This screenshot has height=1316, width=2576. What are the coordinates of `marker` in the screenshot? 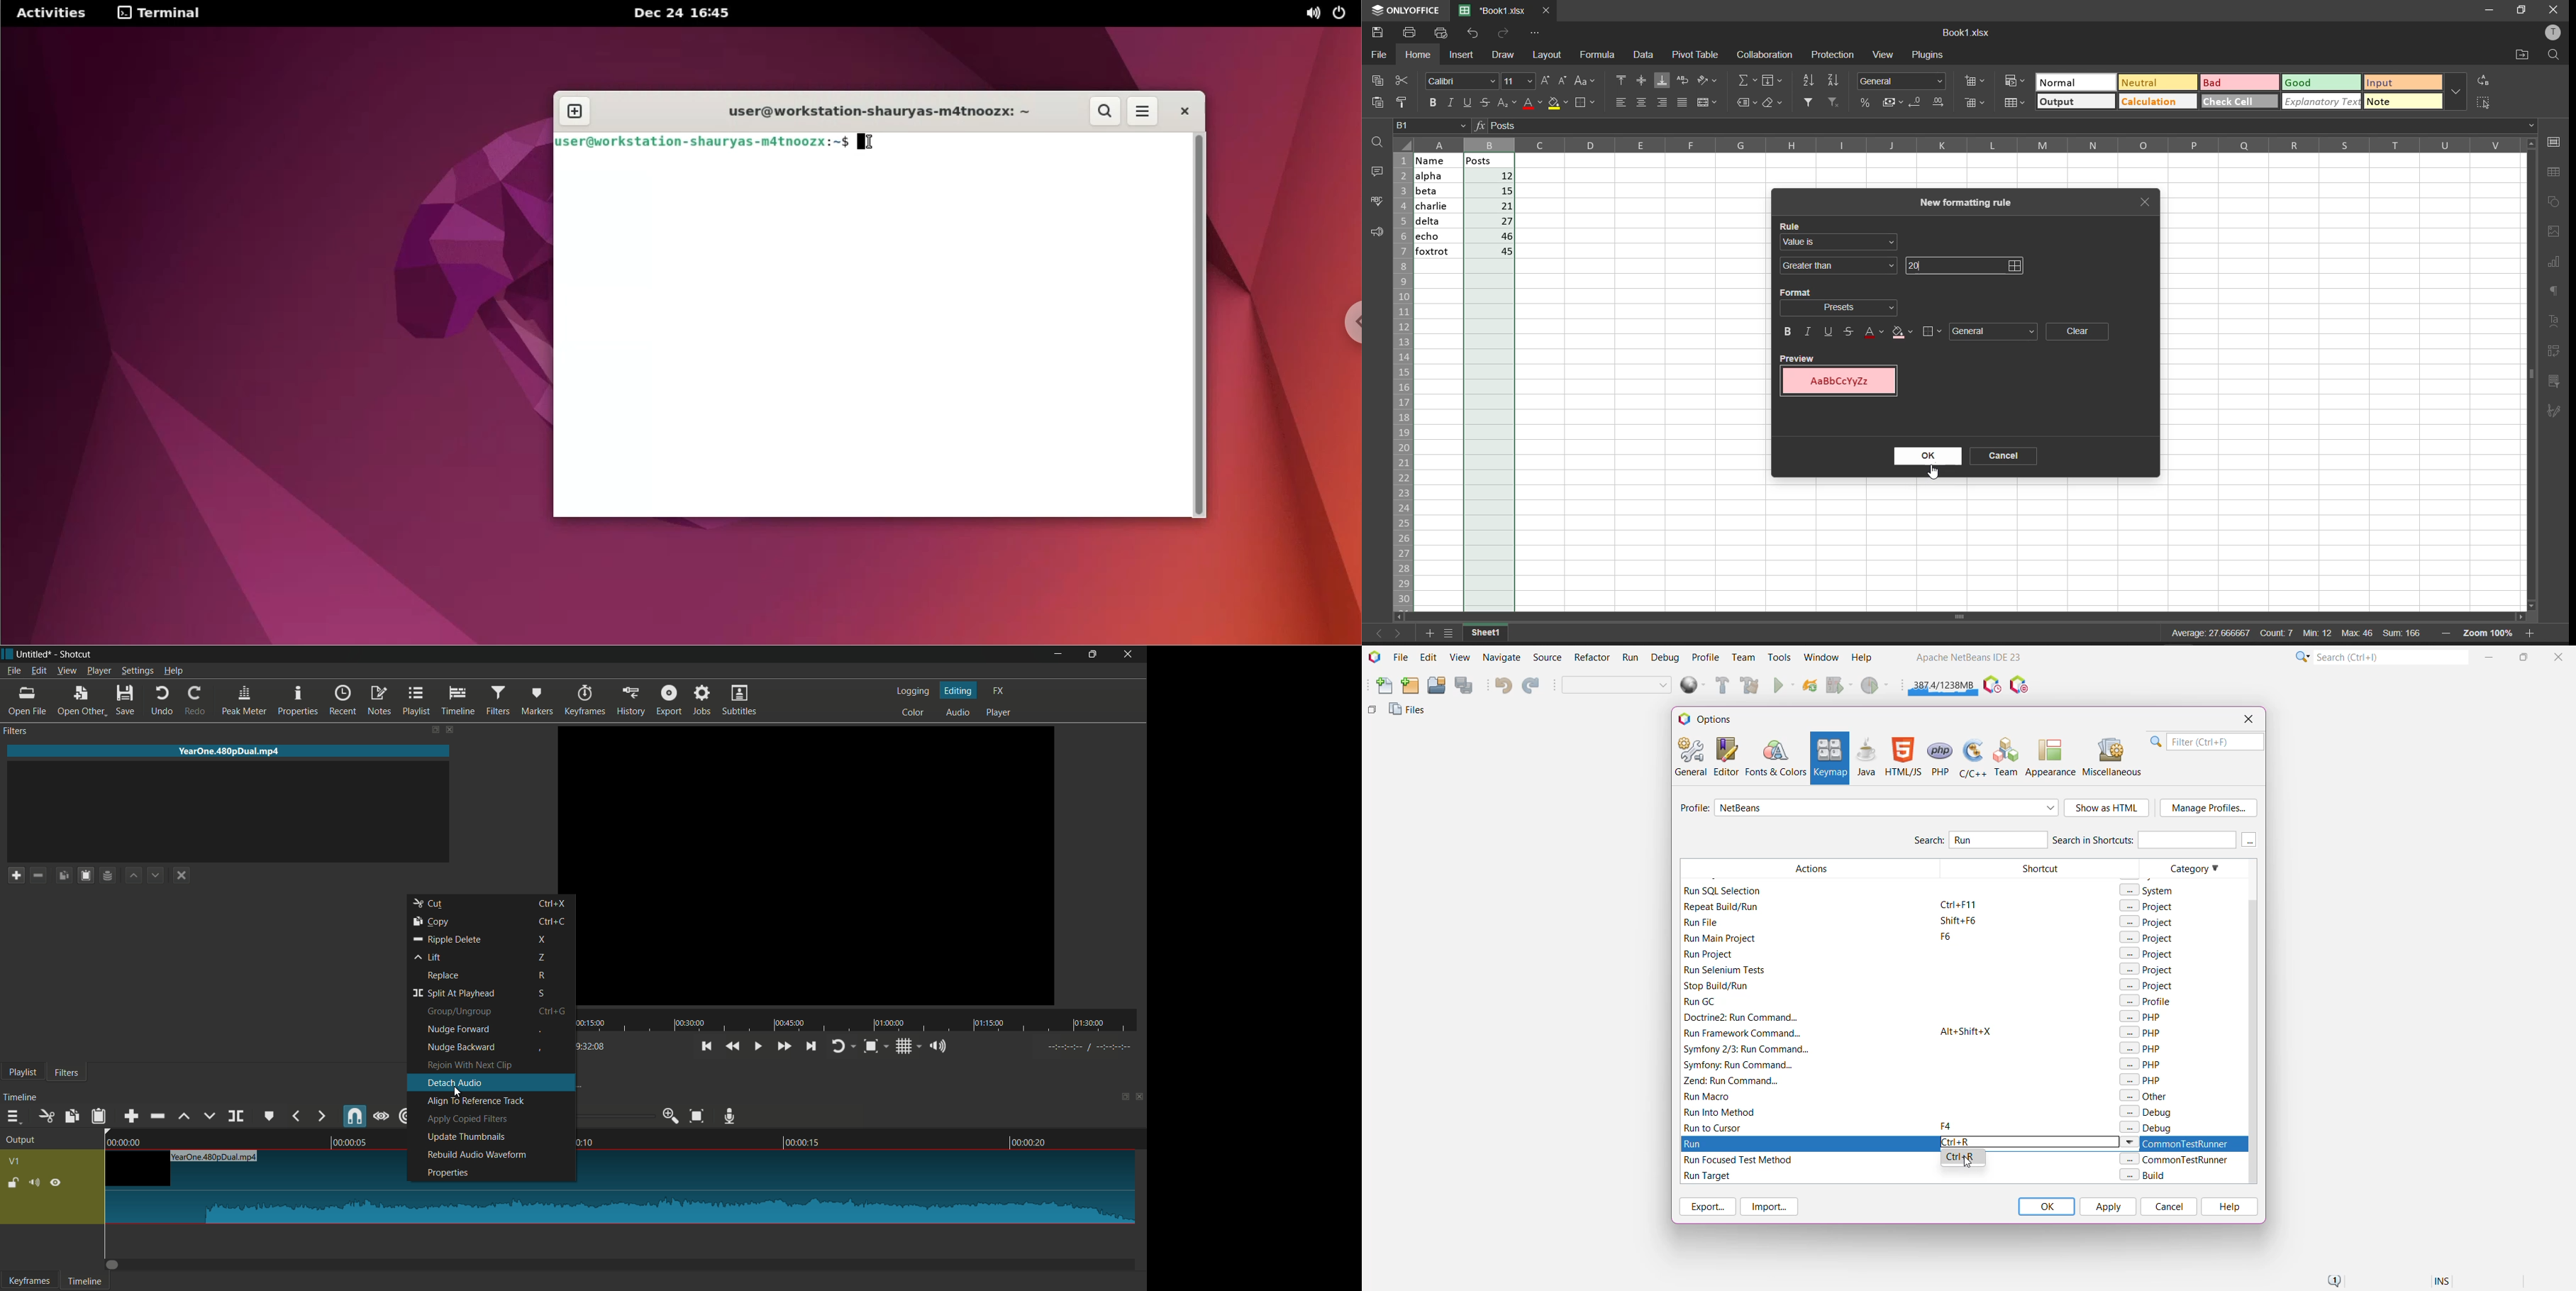 It's located at (537, 700).